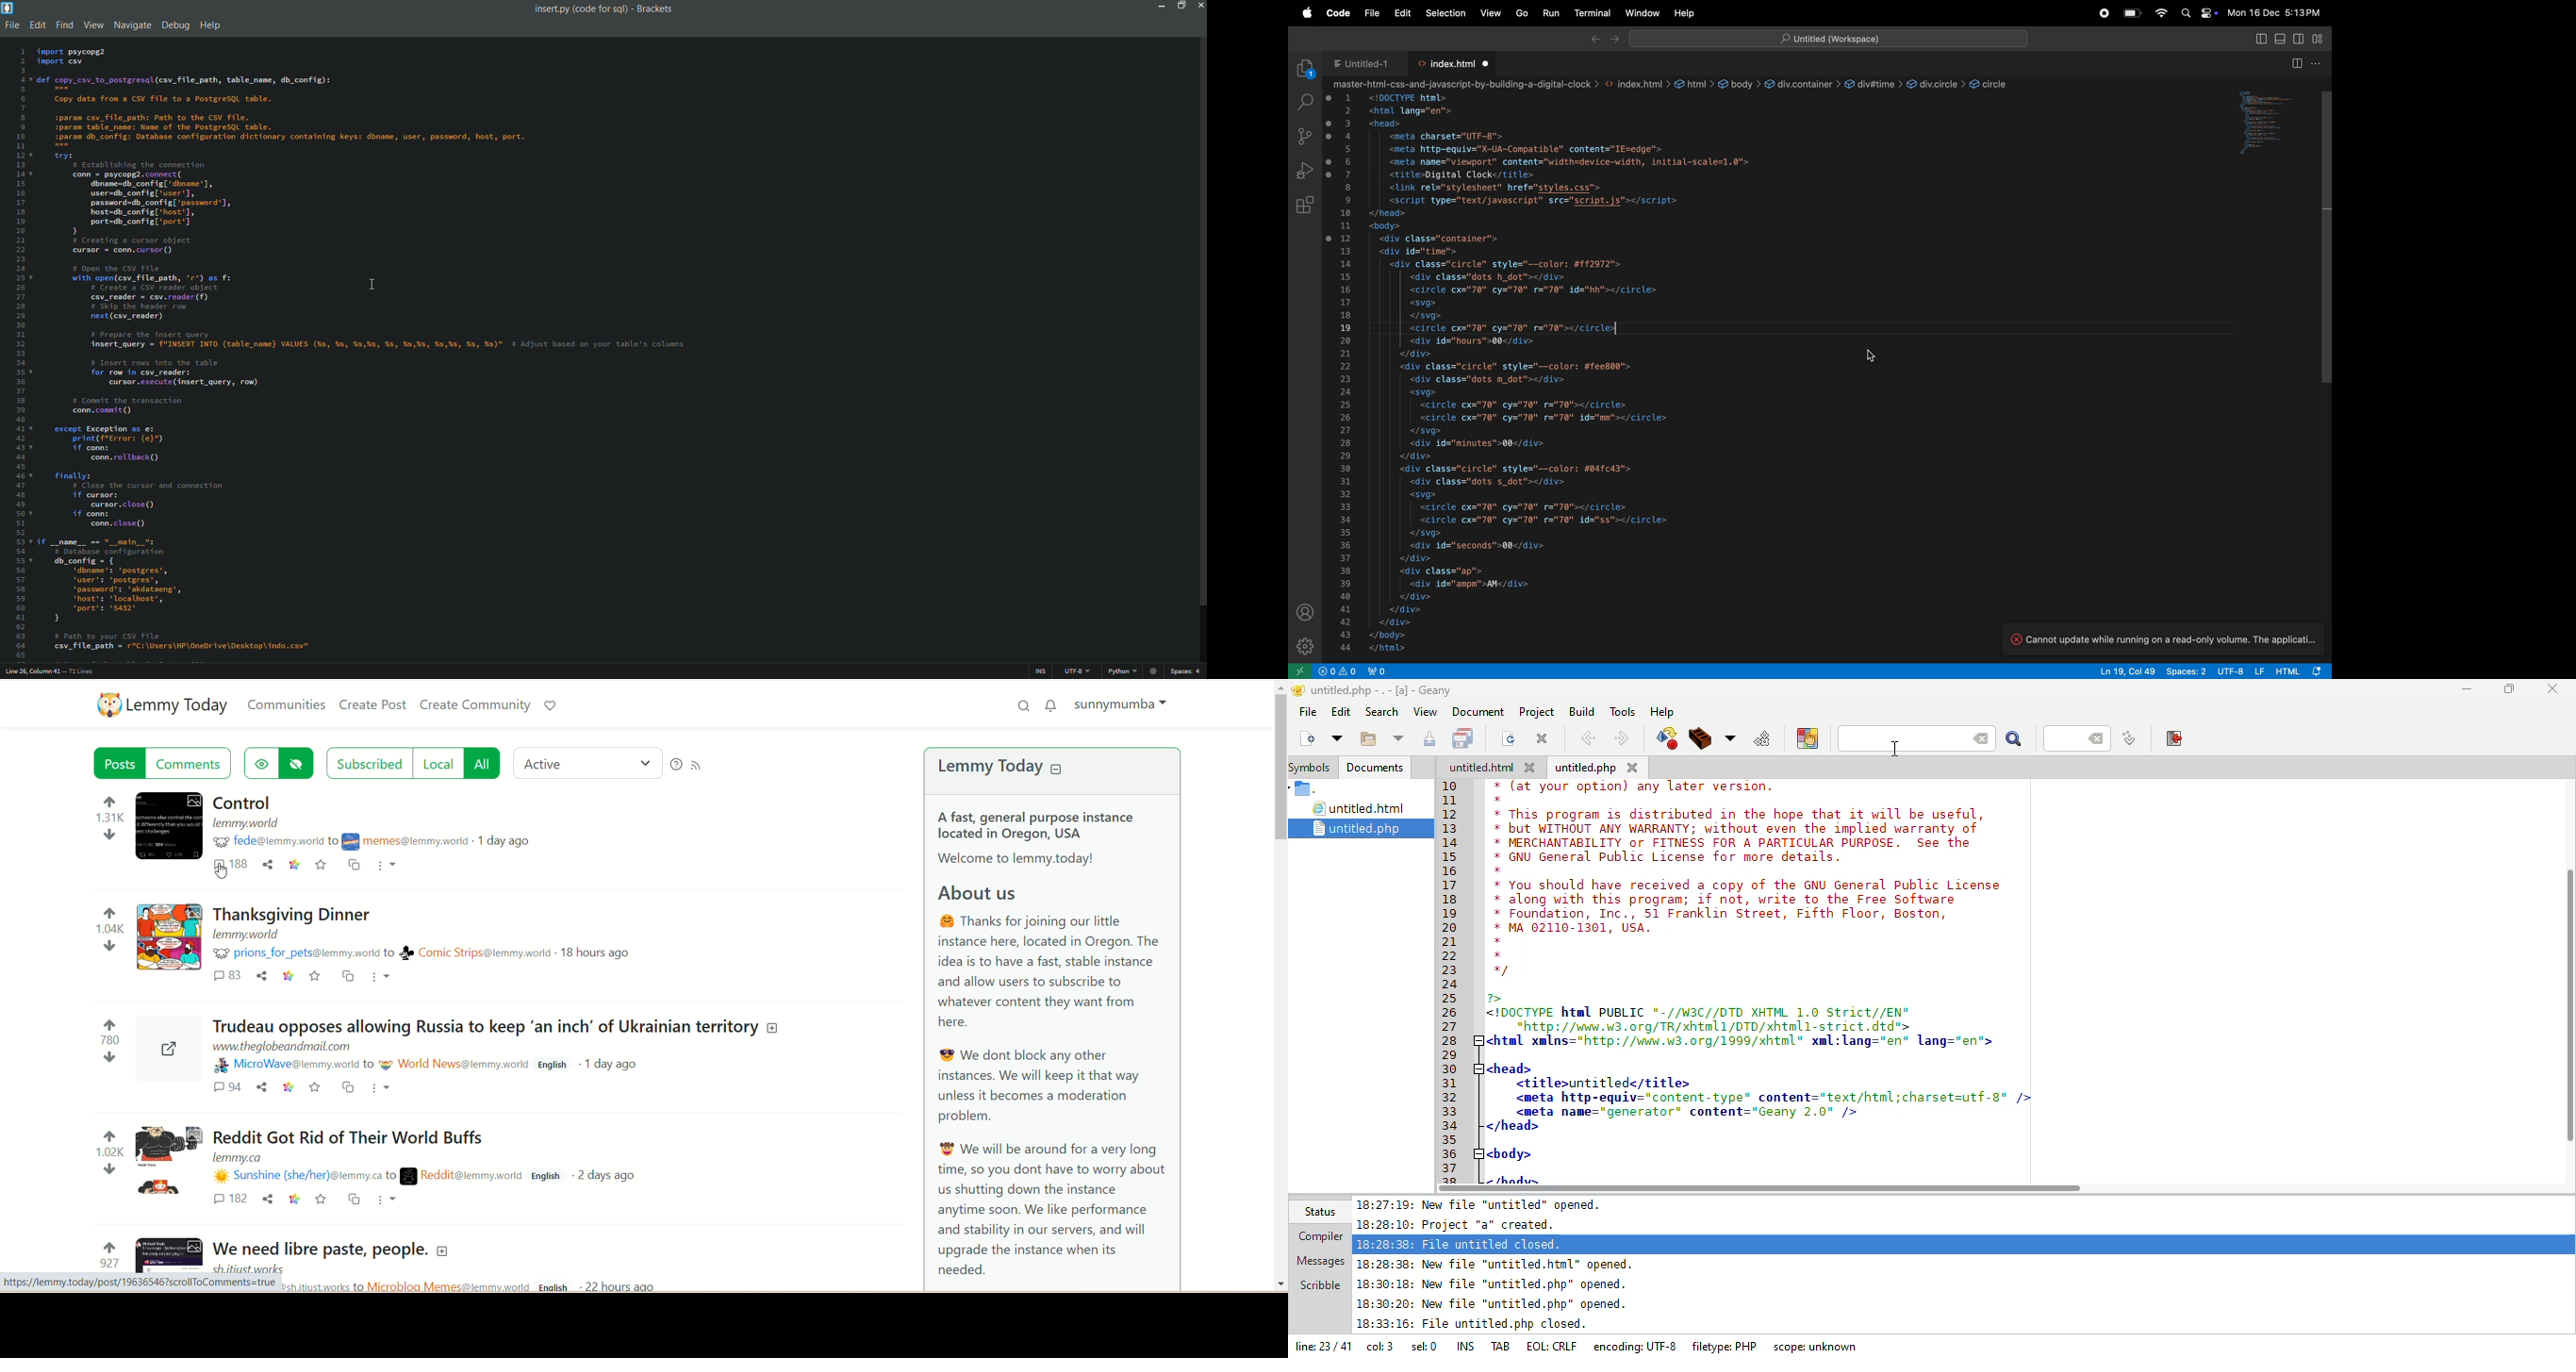  I want to click on </div>, so click(1401, 609).